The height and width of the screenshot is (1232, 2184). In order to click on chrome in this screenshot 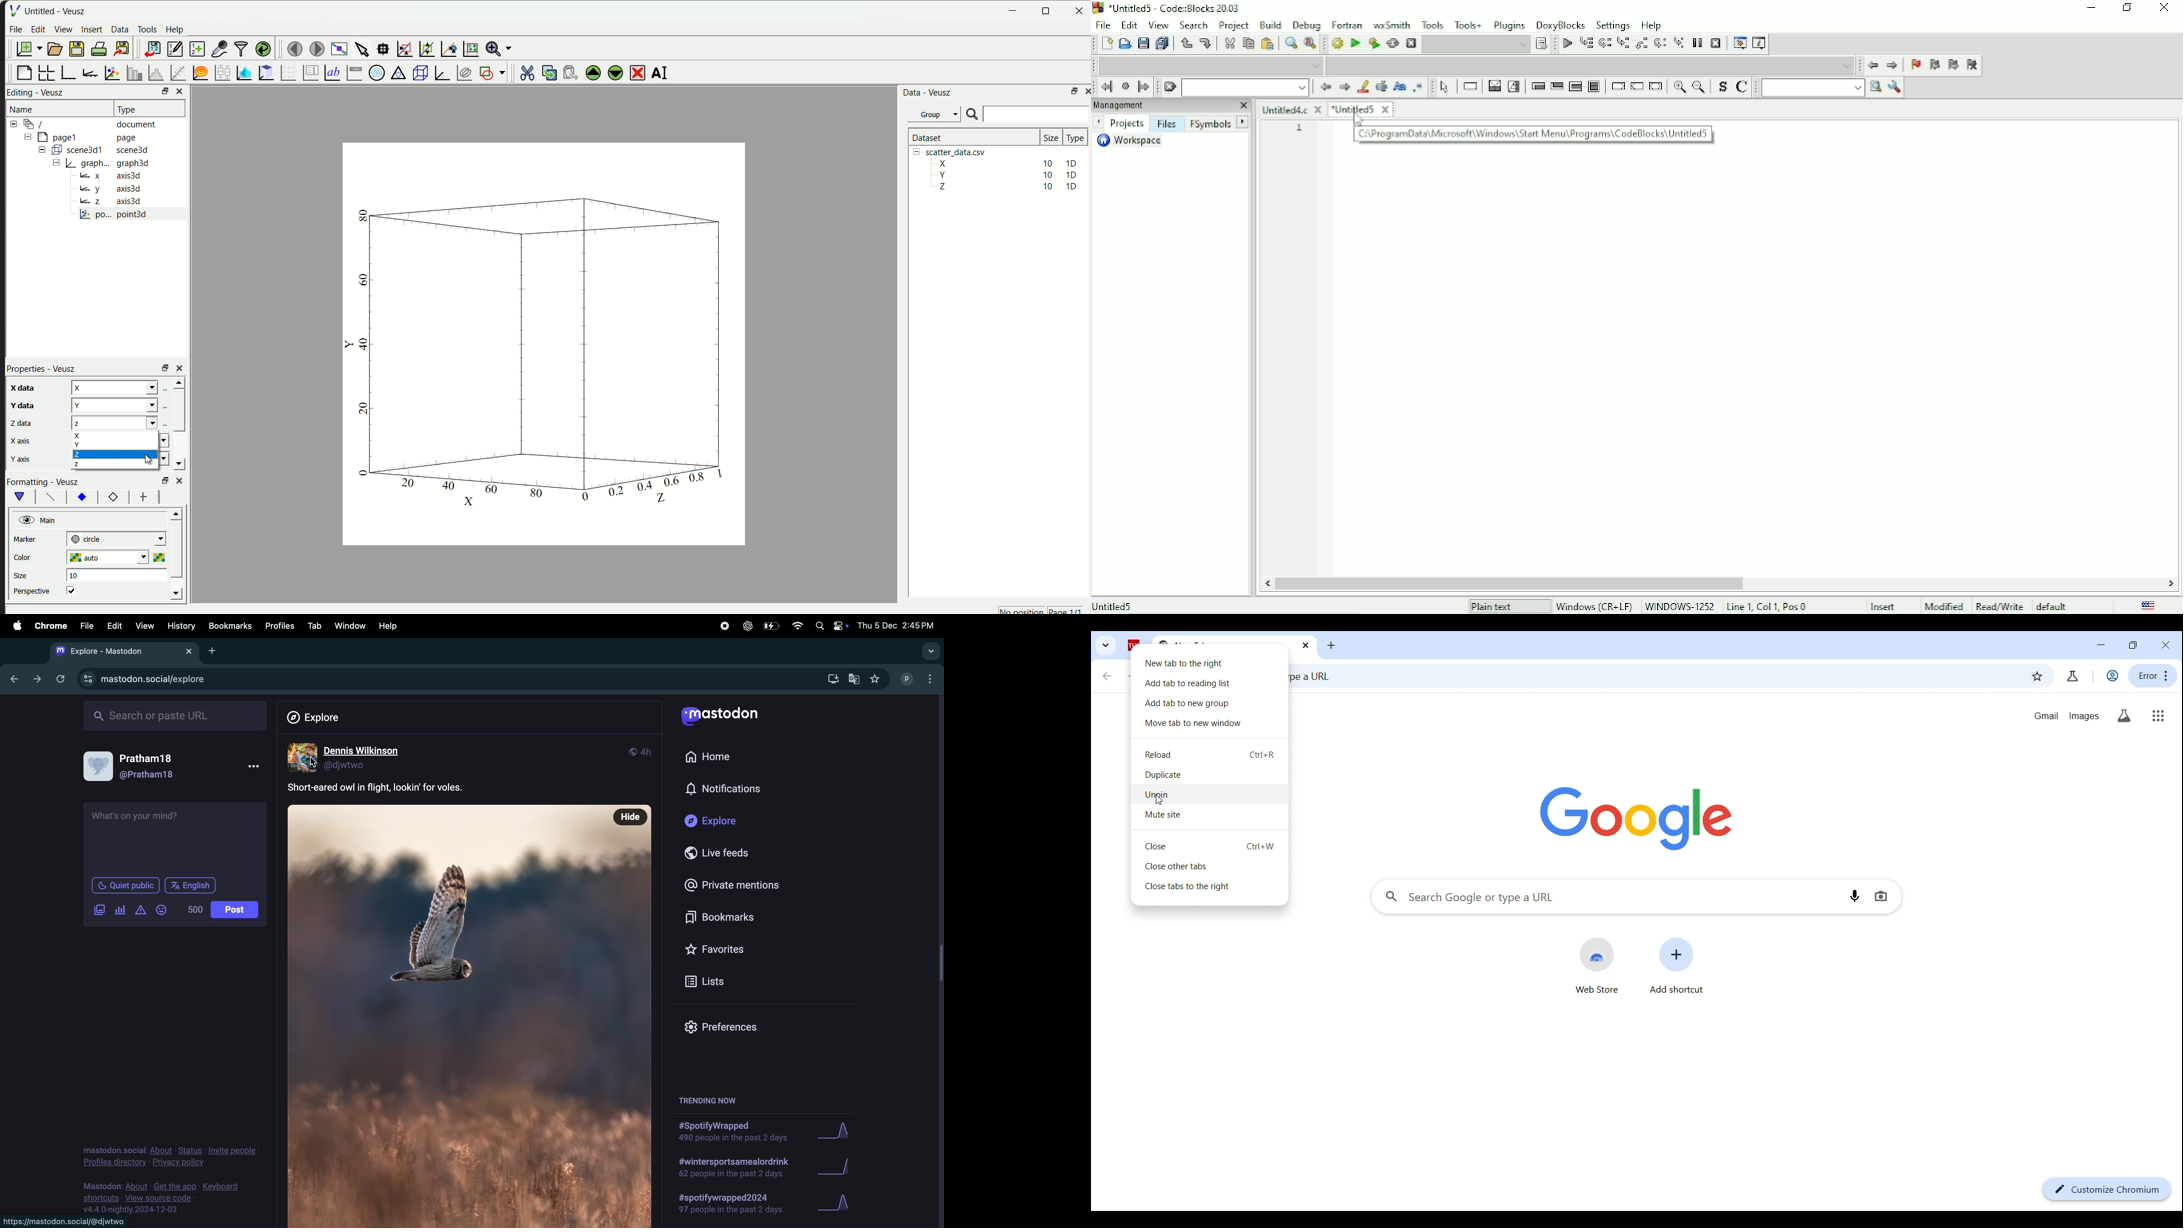, I will do `click(51, 625)`.